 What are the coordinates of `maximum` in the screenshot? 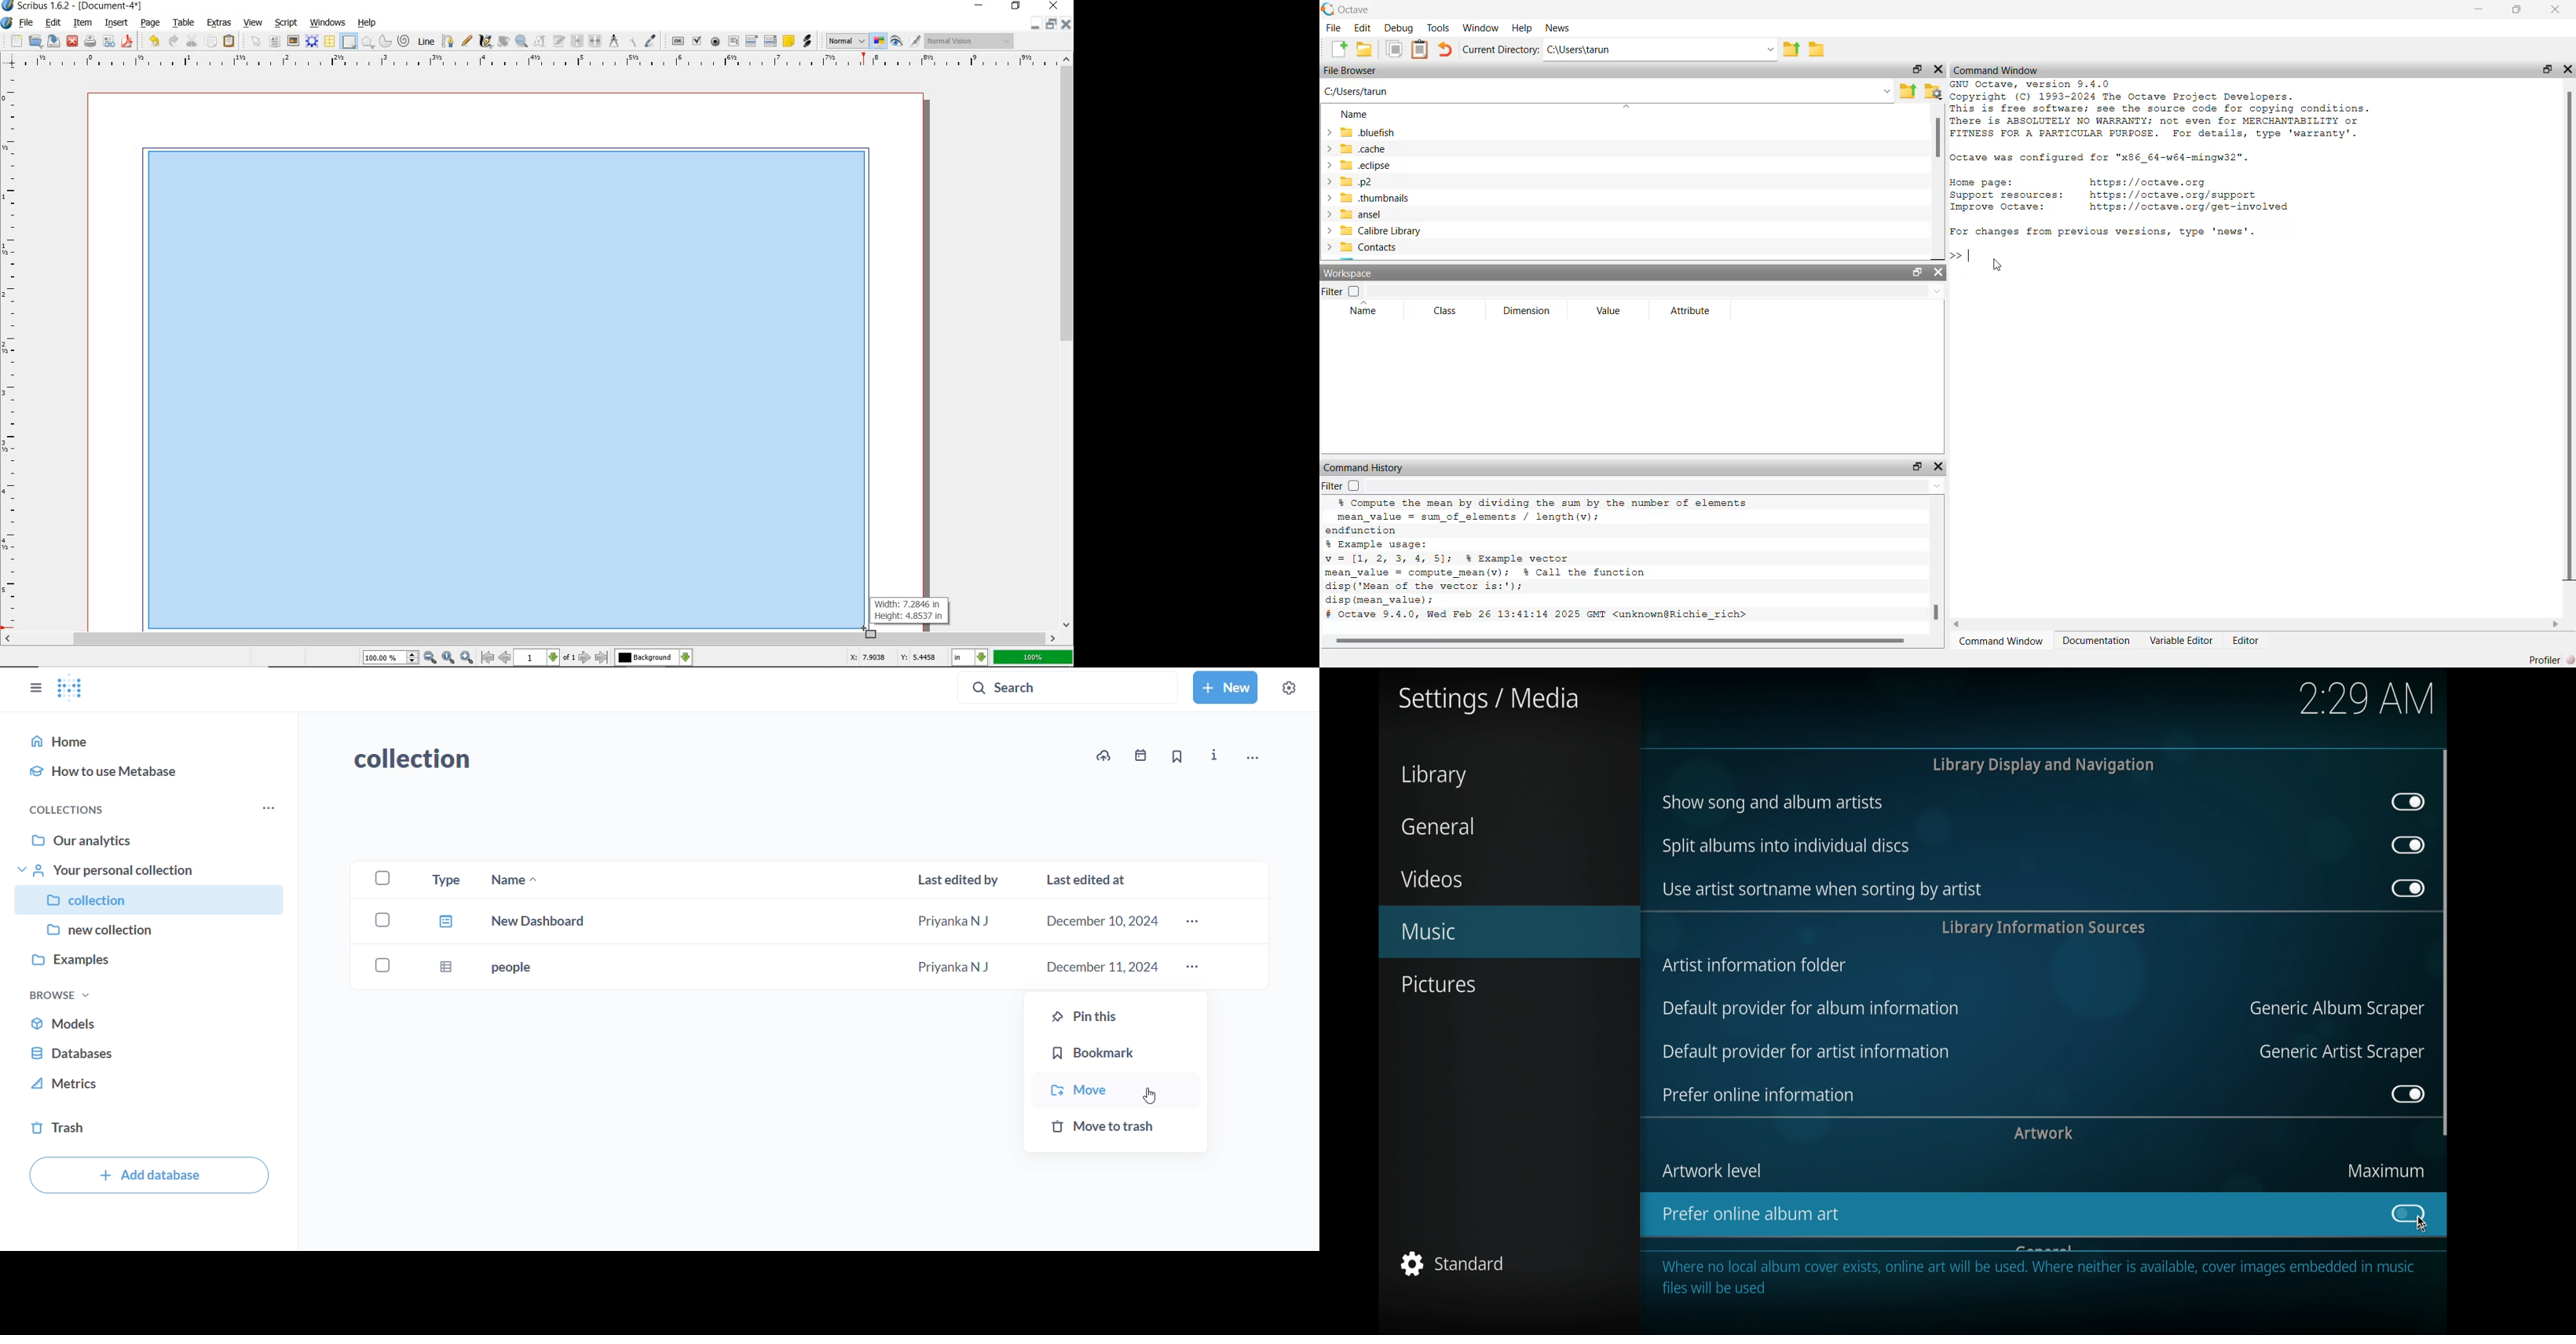 It's located at (2383, 1171).